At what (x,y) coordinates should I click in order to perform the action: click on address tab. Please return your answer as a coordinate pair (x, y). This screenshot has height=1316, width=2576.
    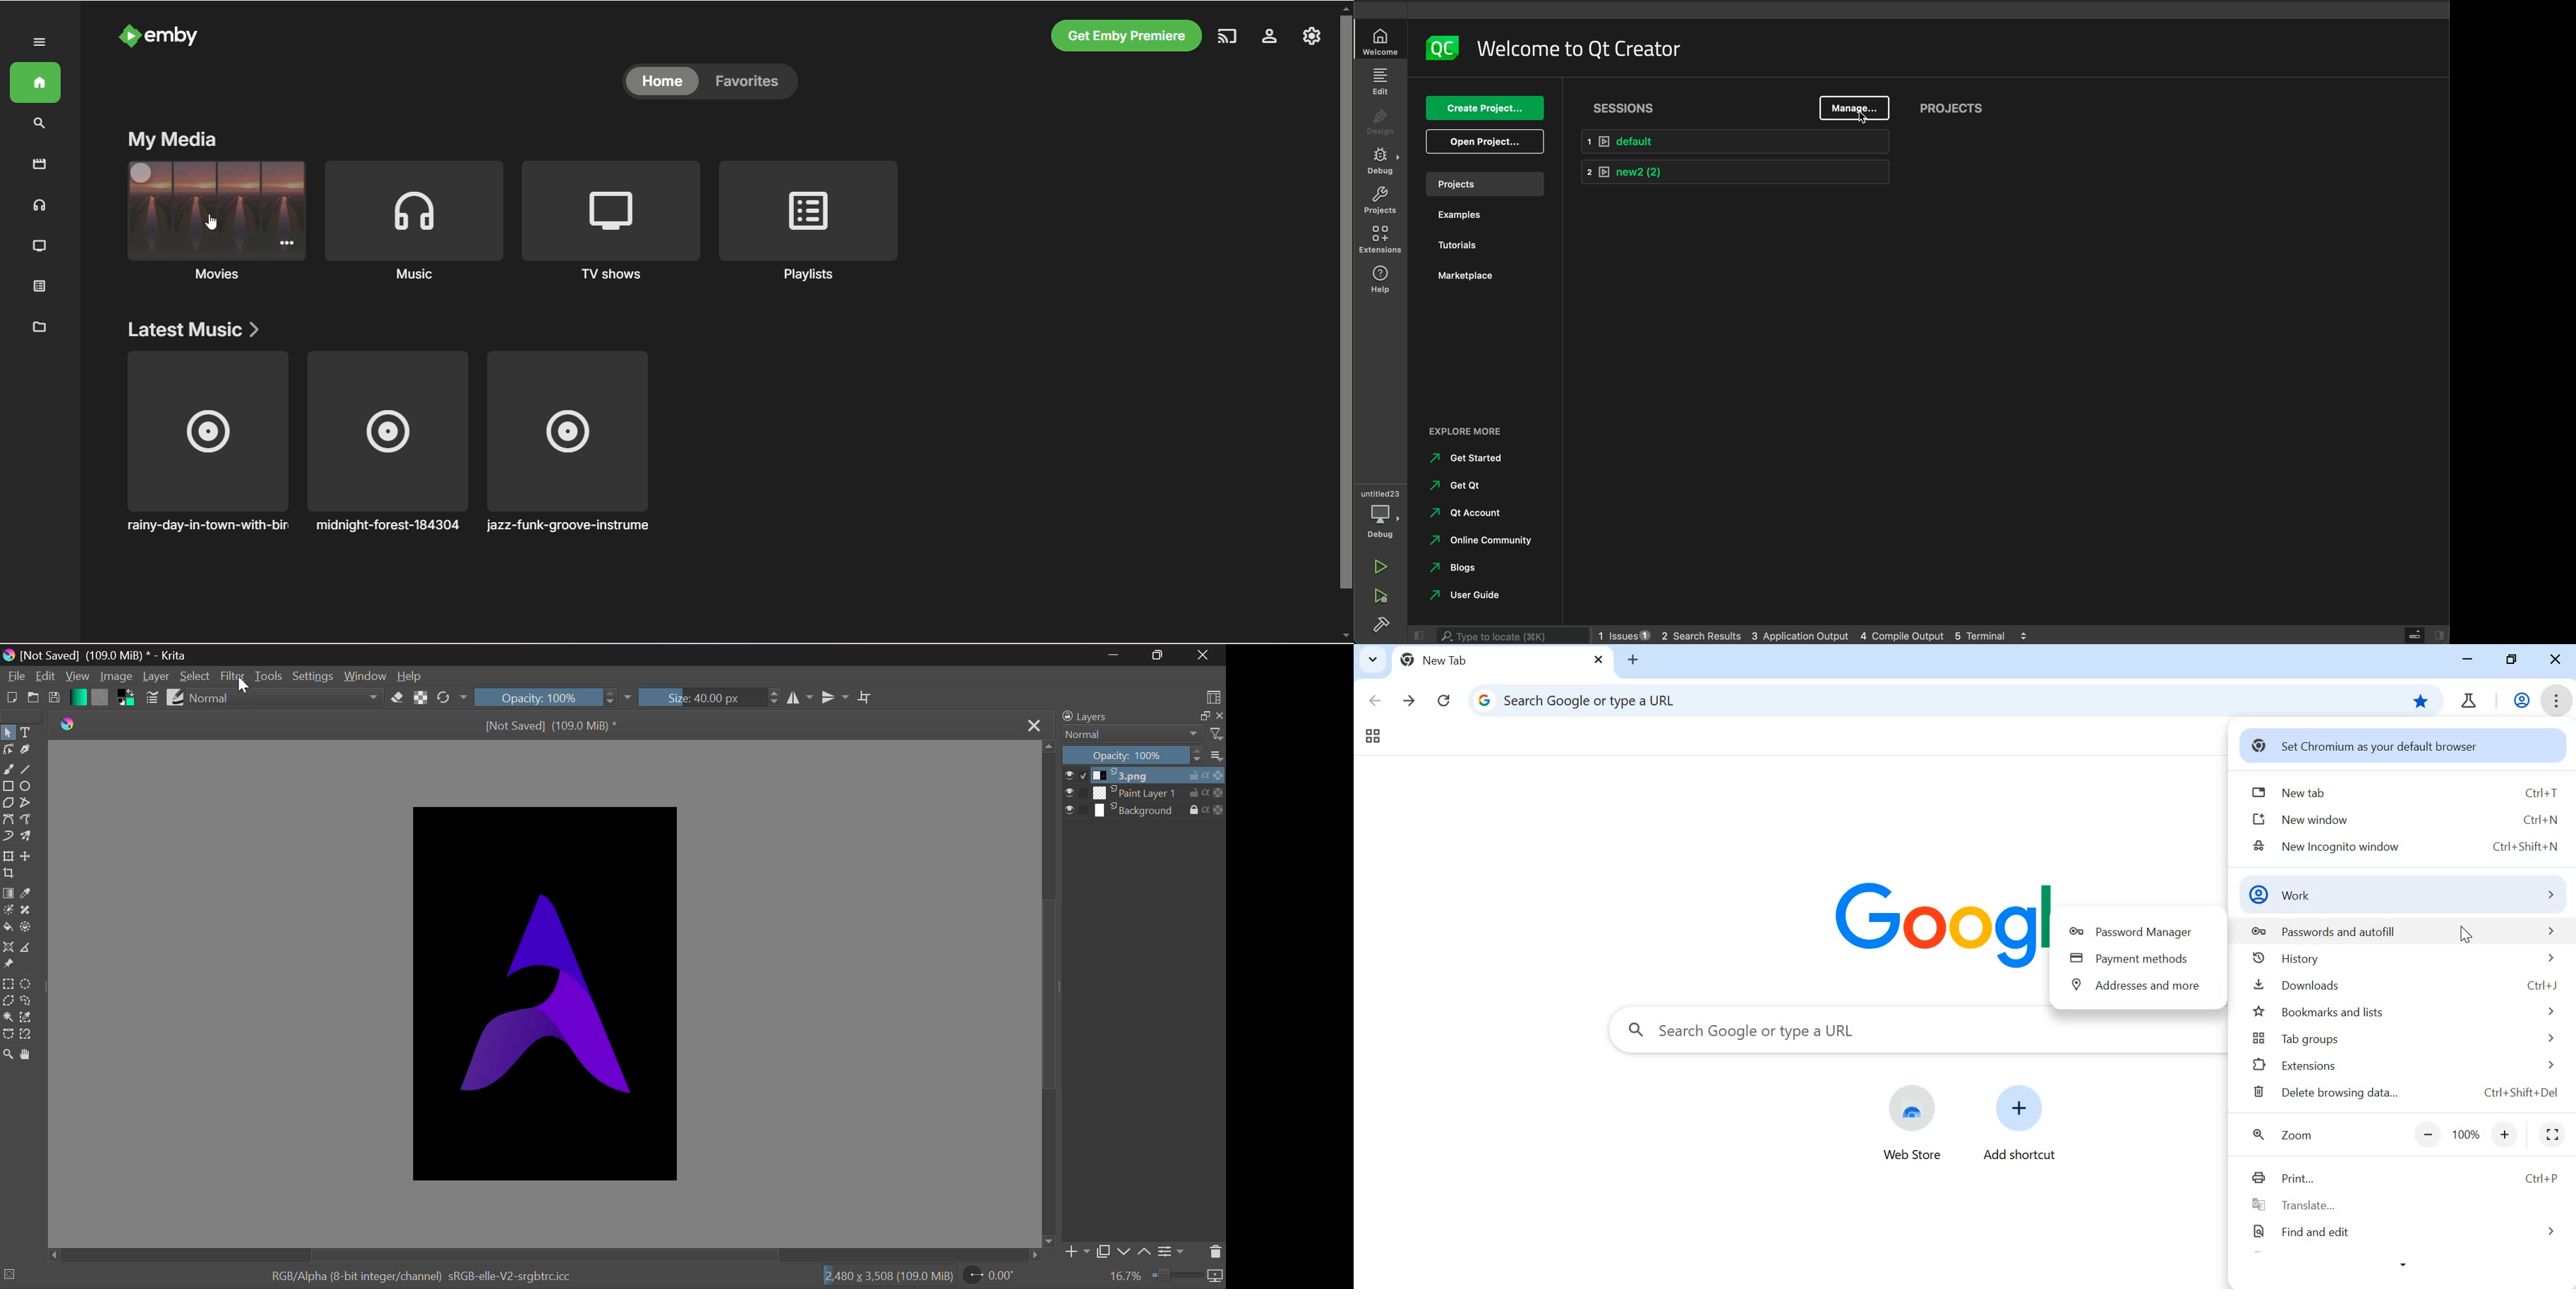
    Looking at the image, I should click on (1917, 700).